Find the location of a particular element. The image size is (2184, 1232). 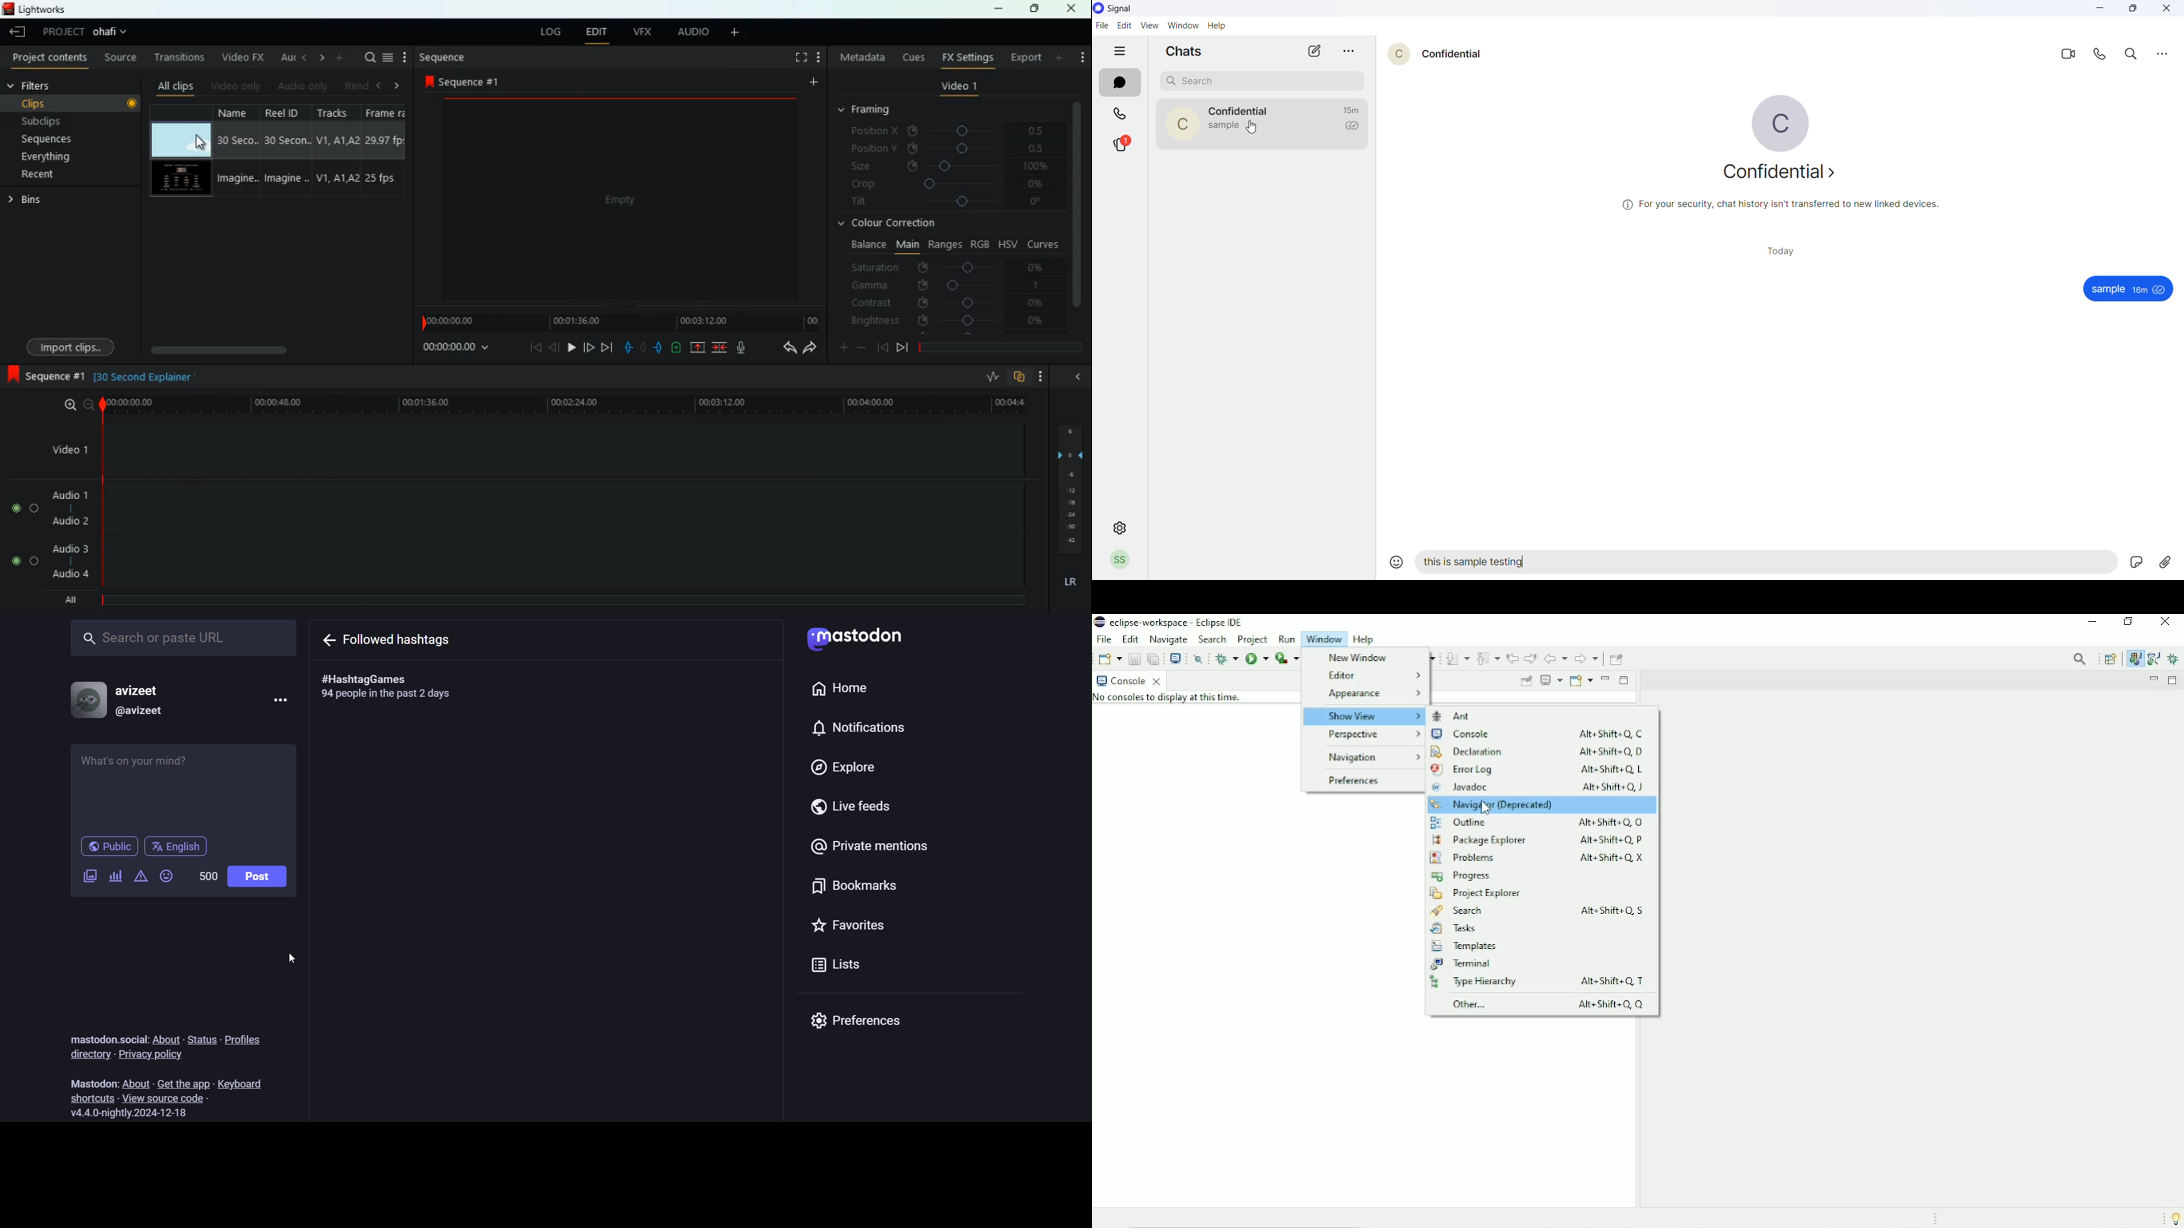

Pin Editor is located at coordinates (1618, 658).